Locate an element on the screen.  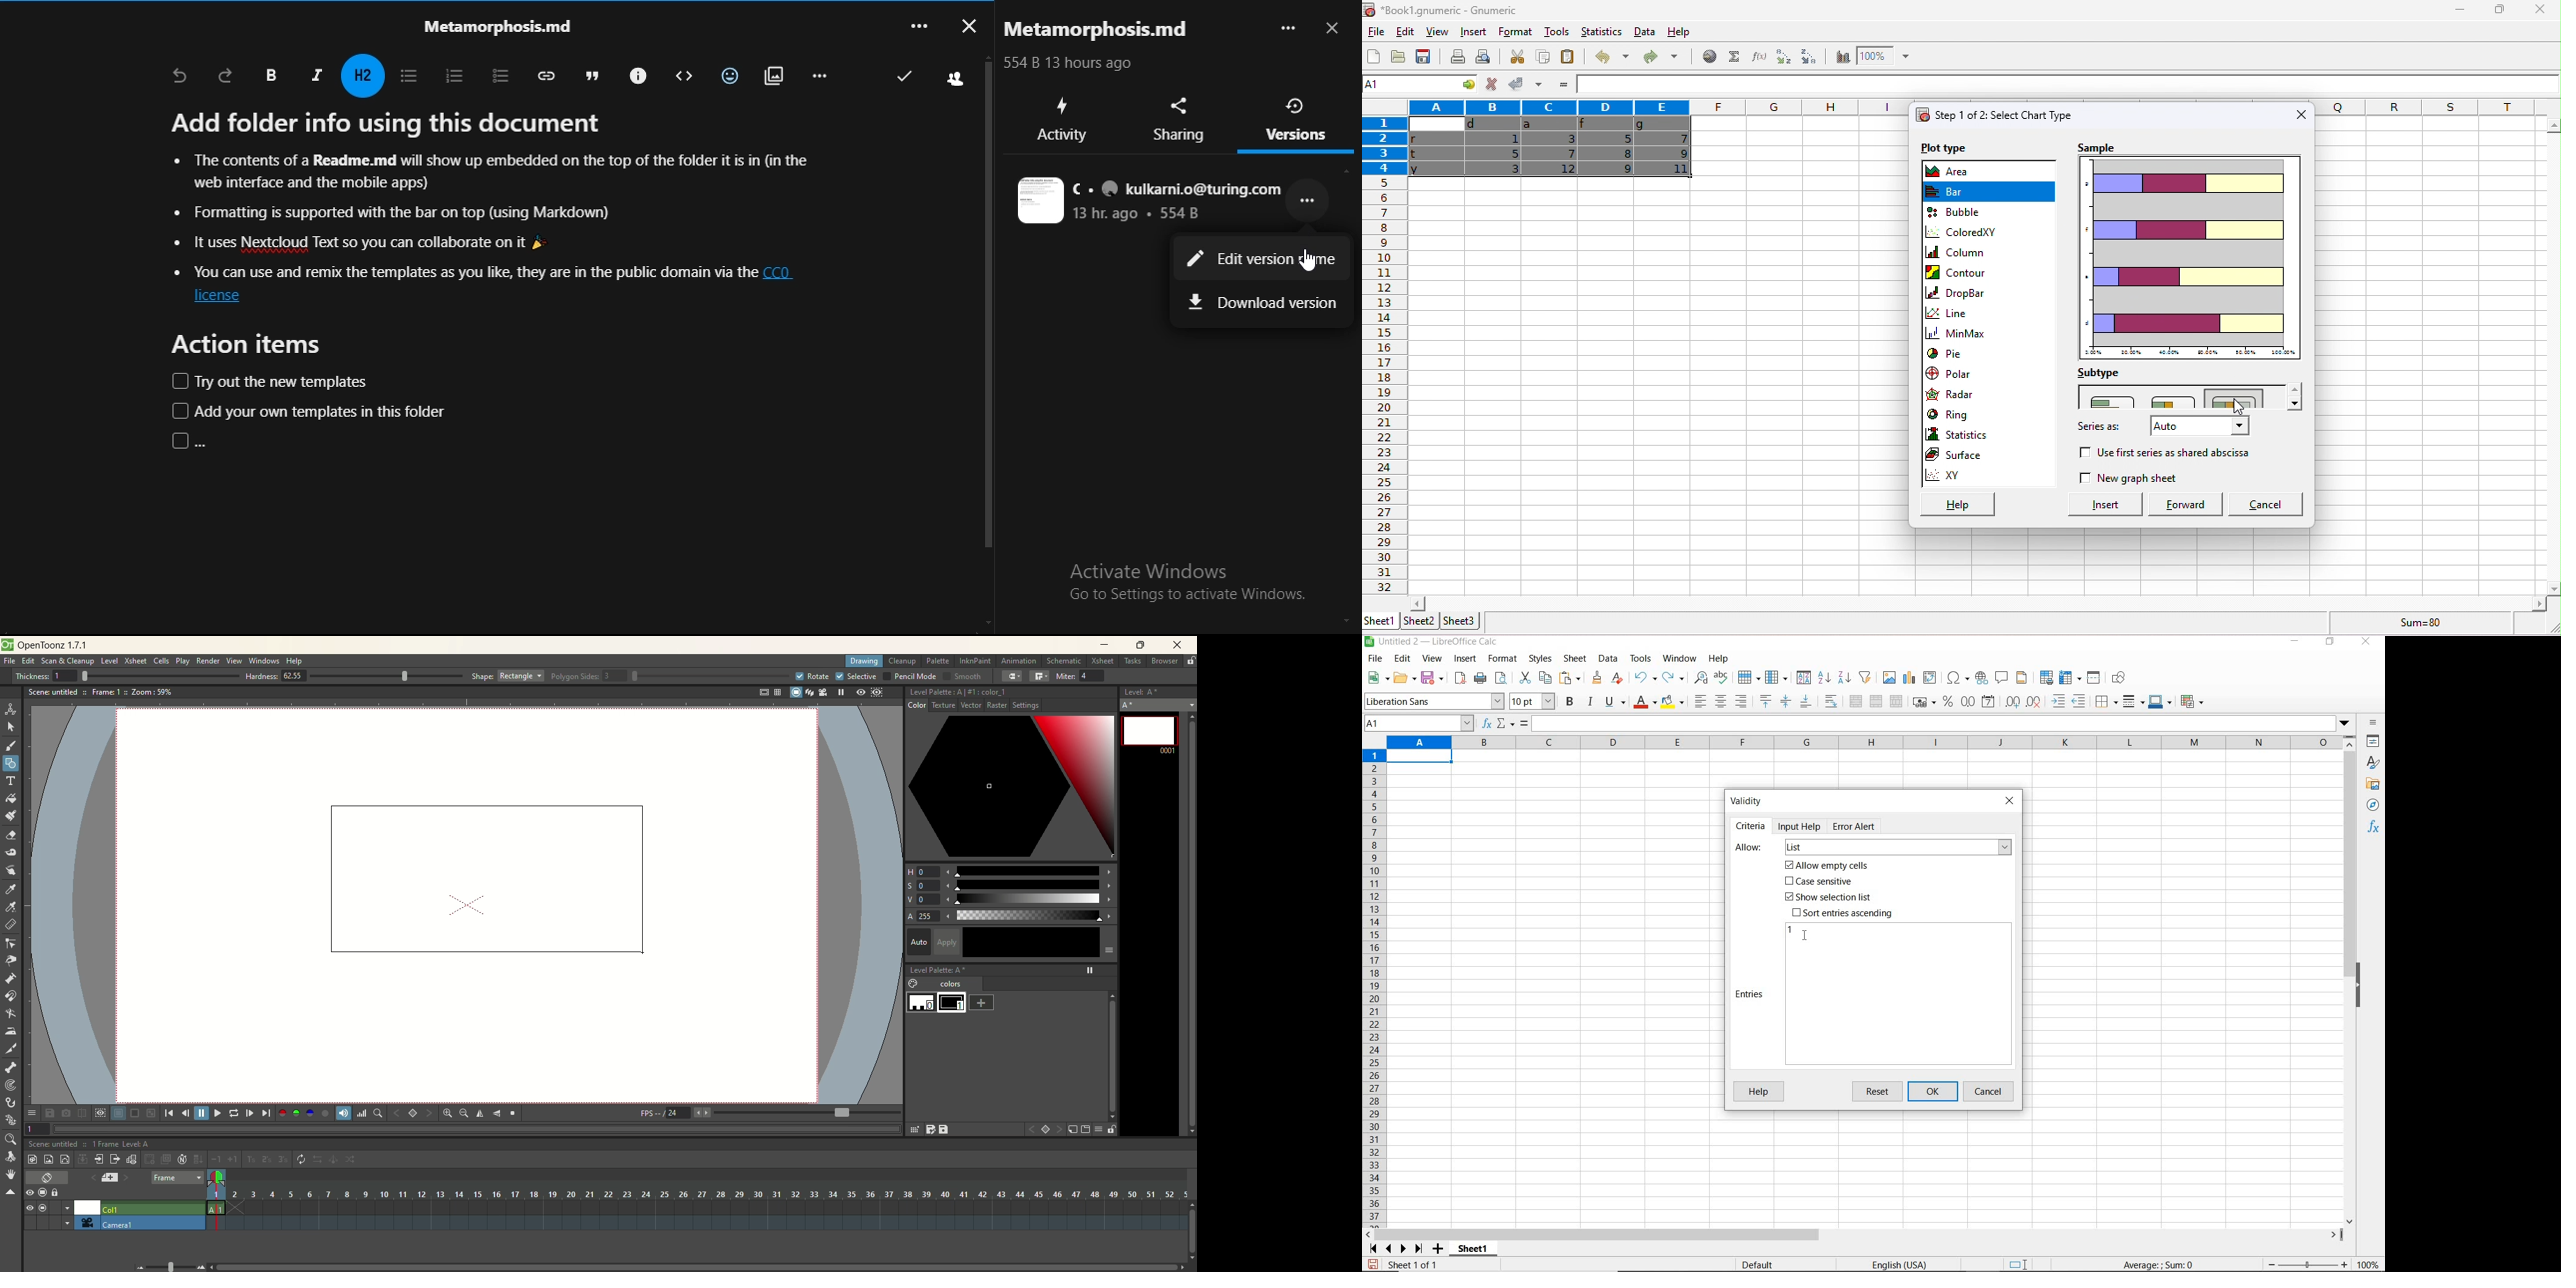
align top is located at coordinates (1765, 702).